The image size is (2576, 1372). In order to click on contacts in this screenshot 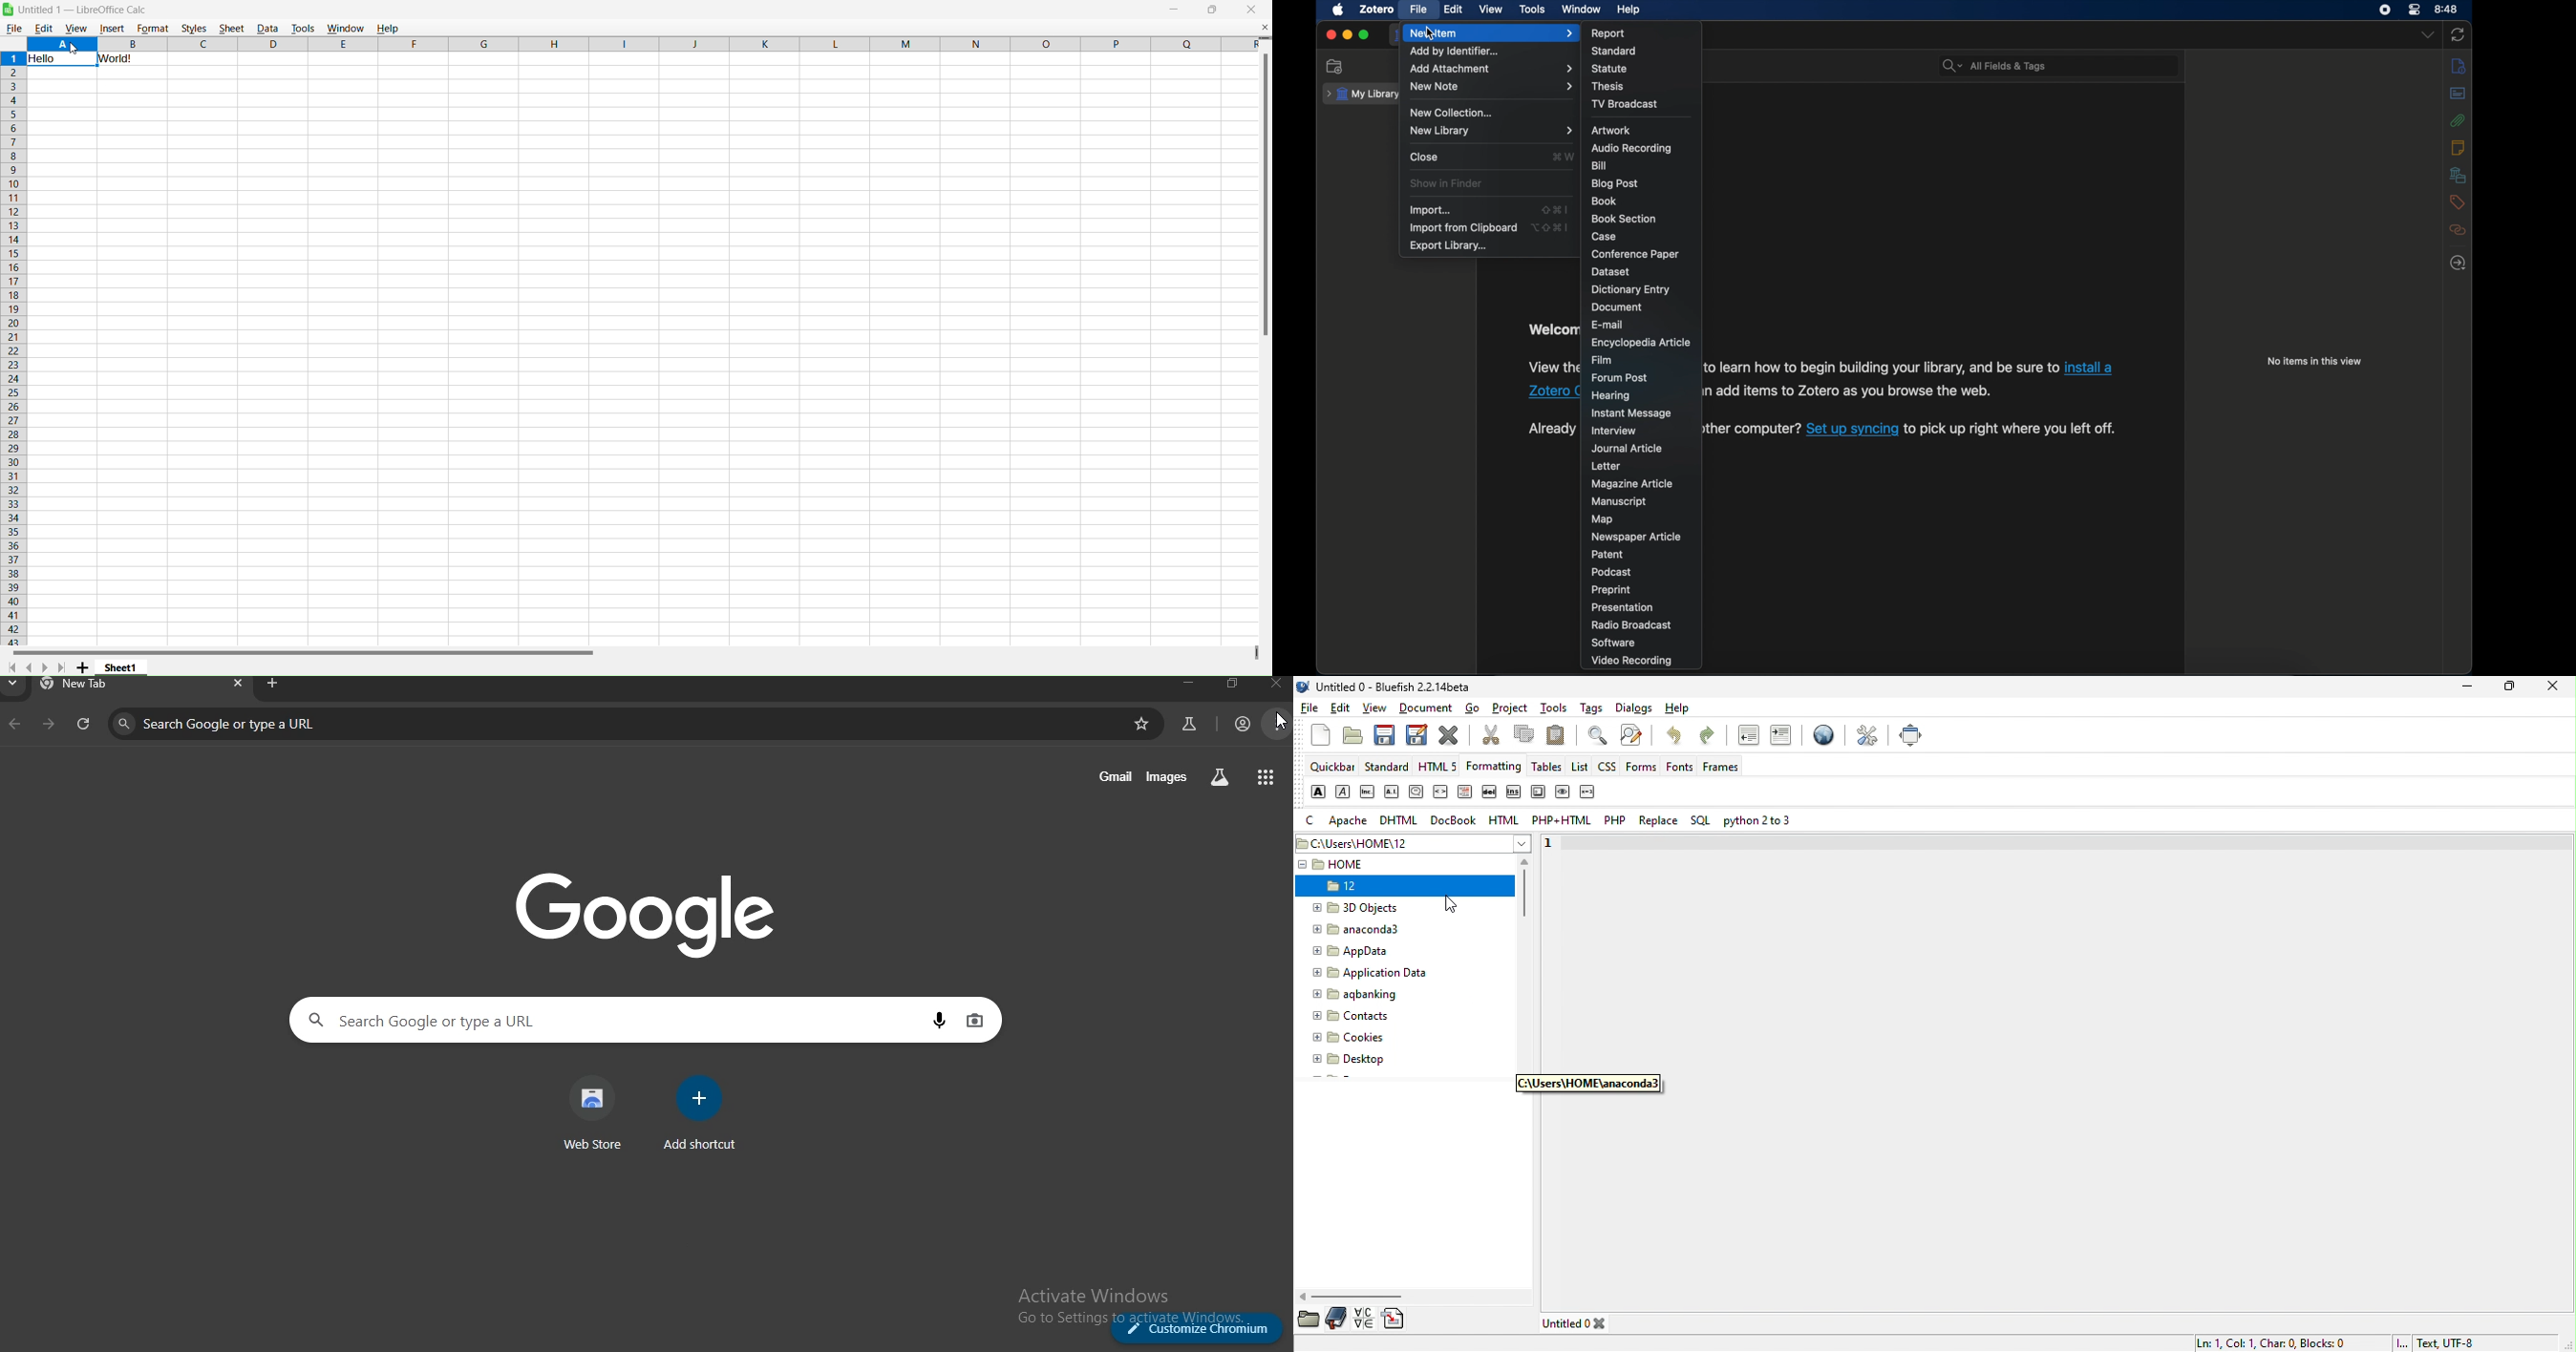, I will do `click(1354, 1017)`.